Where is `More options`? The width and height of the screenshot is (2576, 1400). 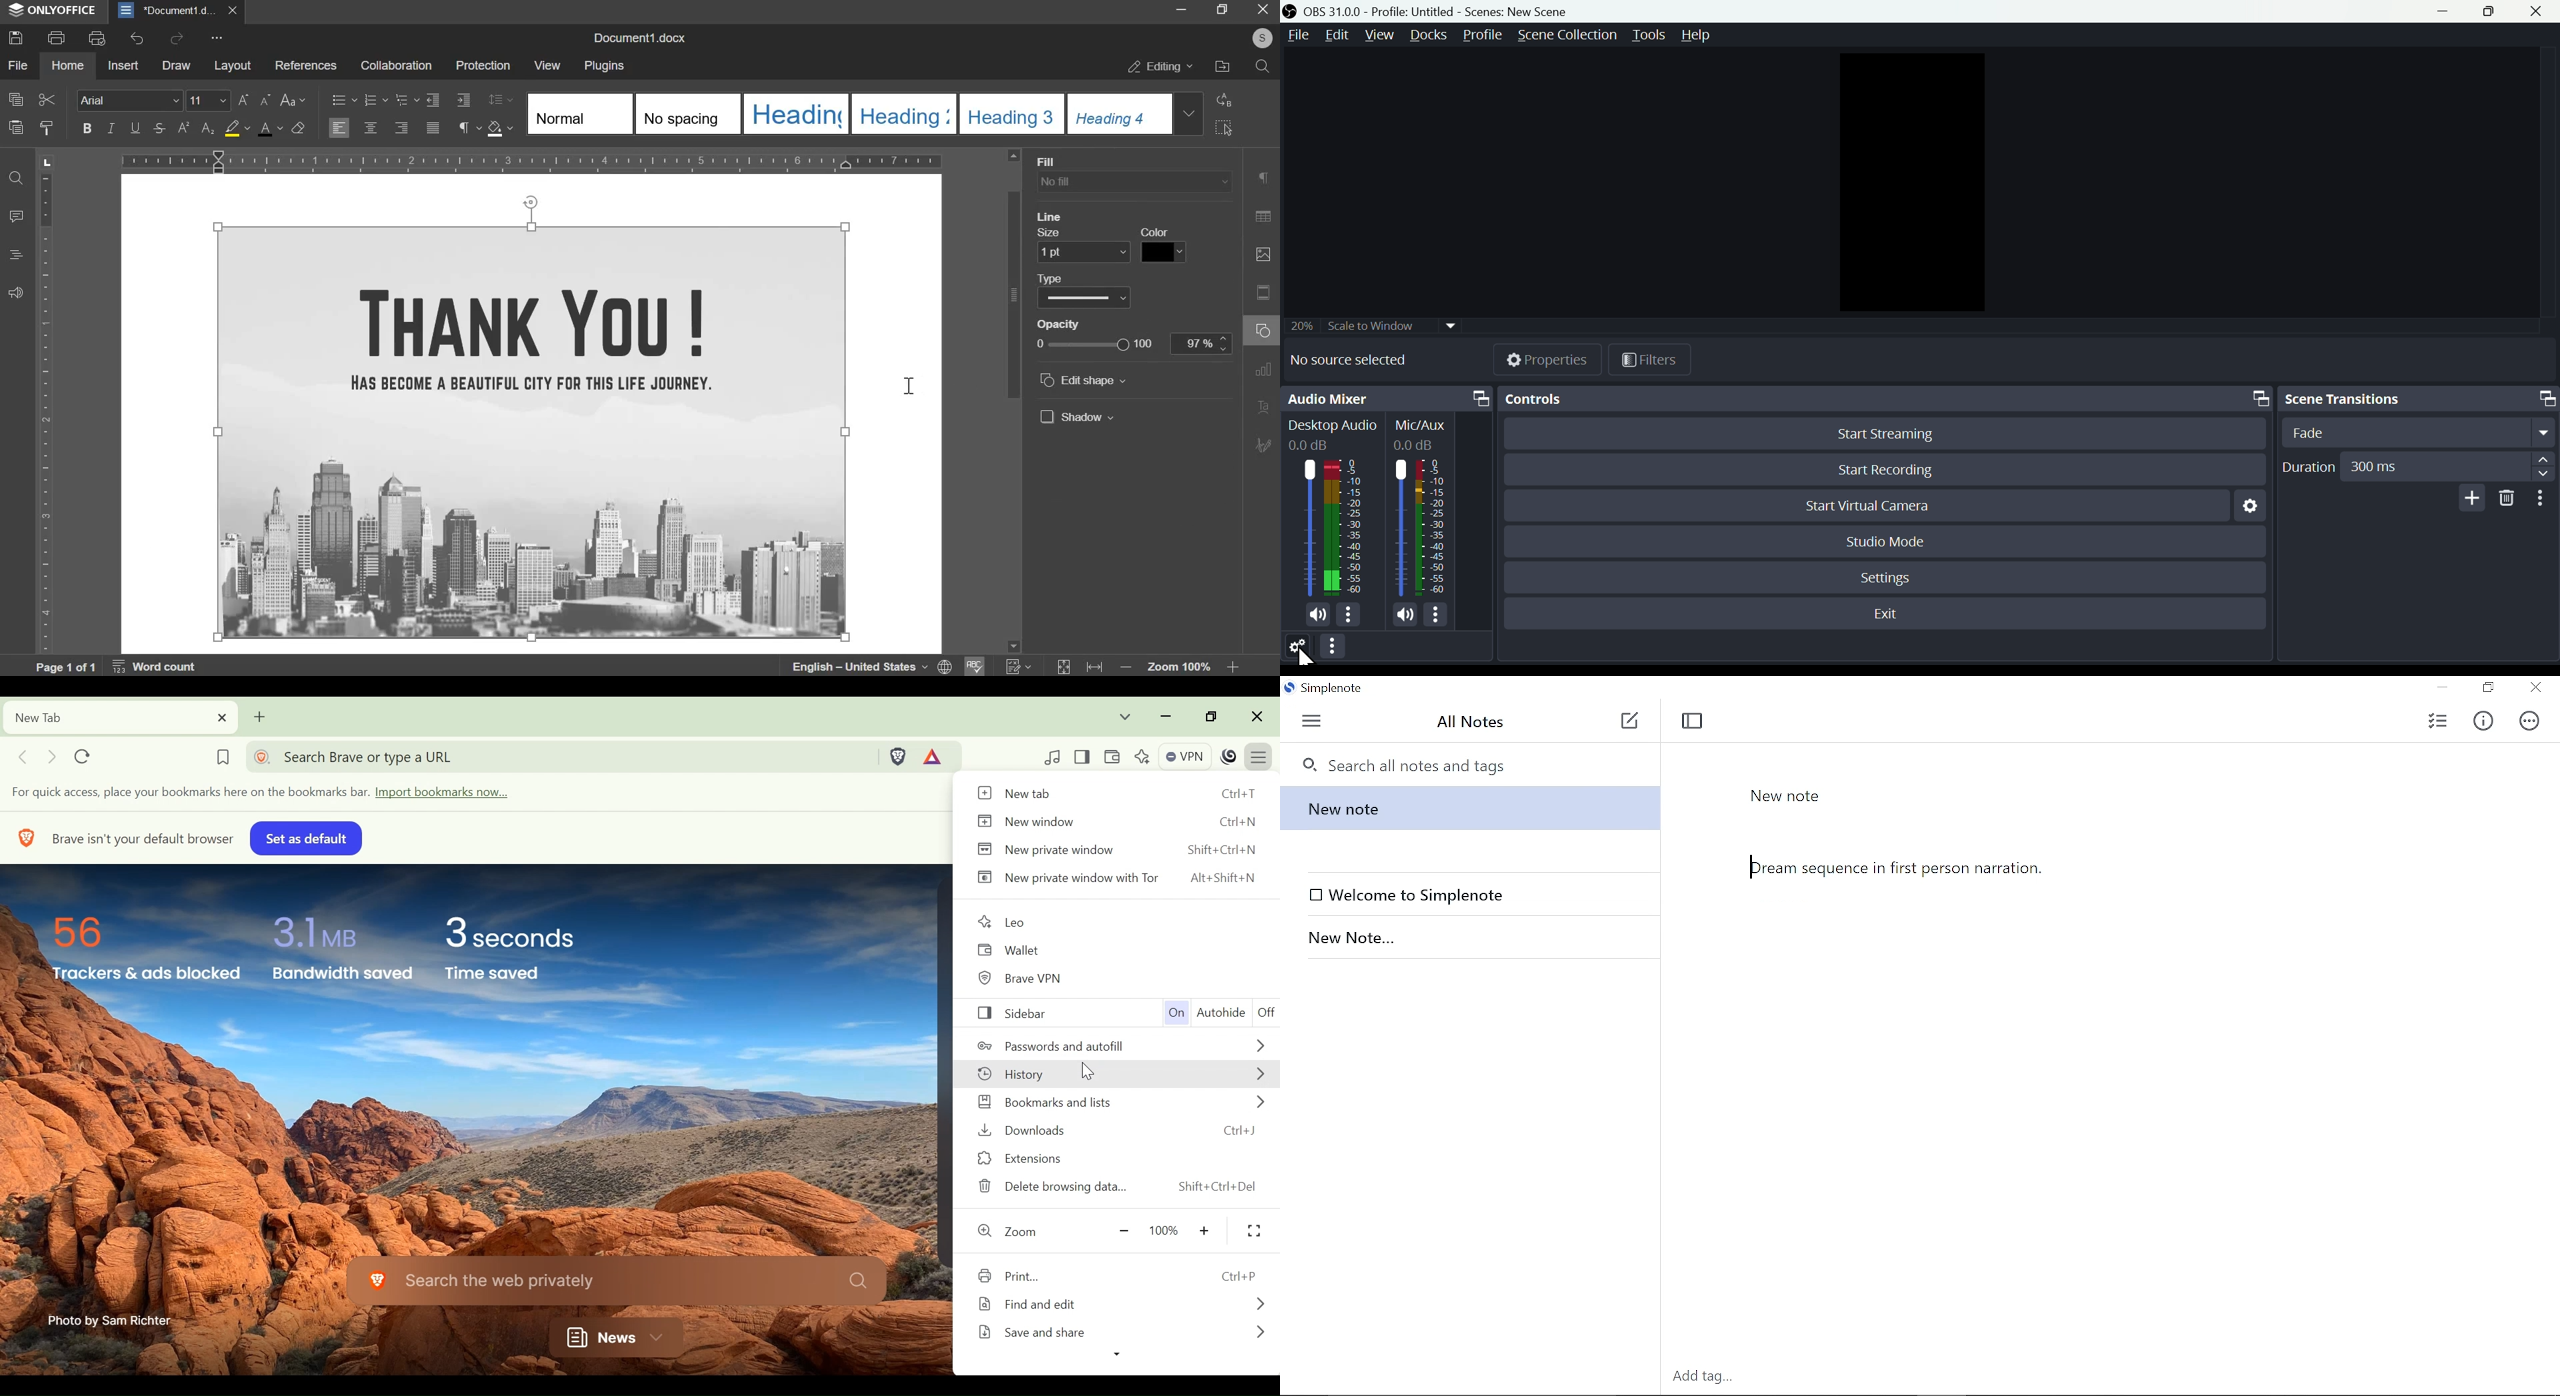 More options is located at coordinates (1349, 615).